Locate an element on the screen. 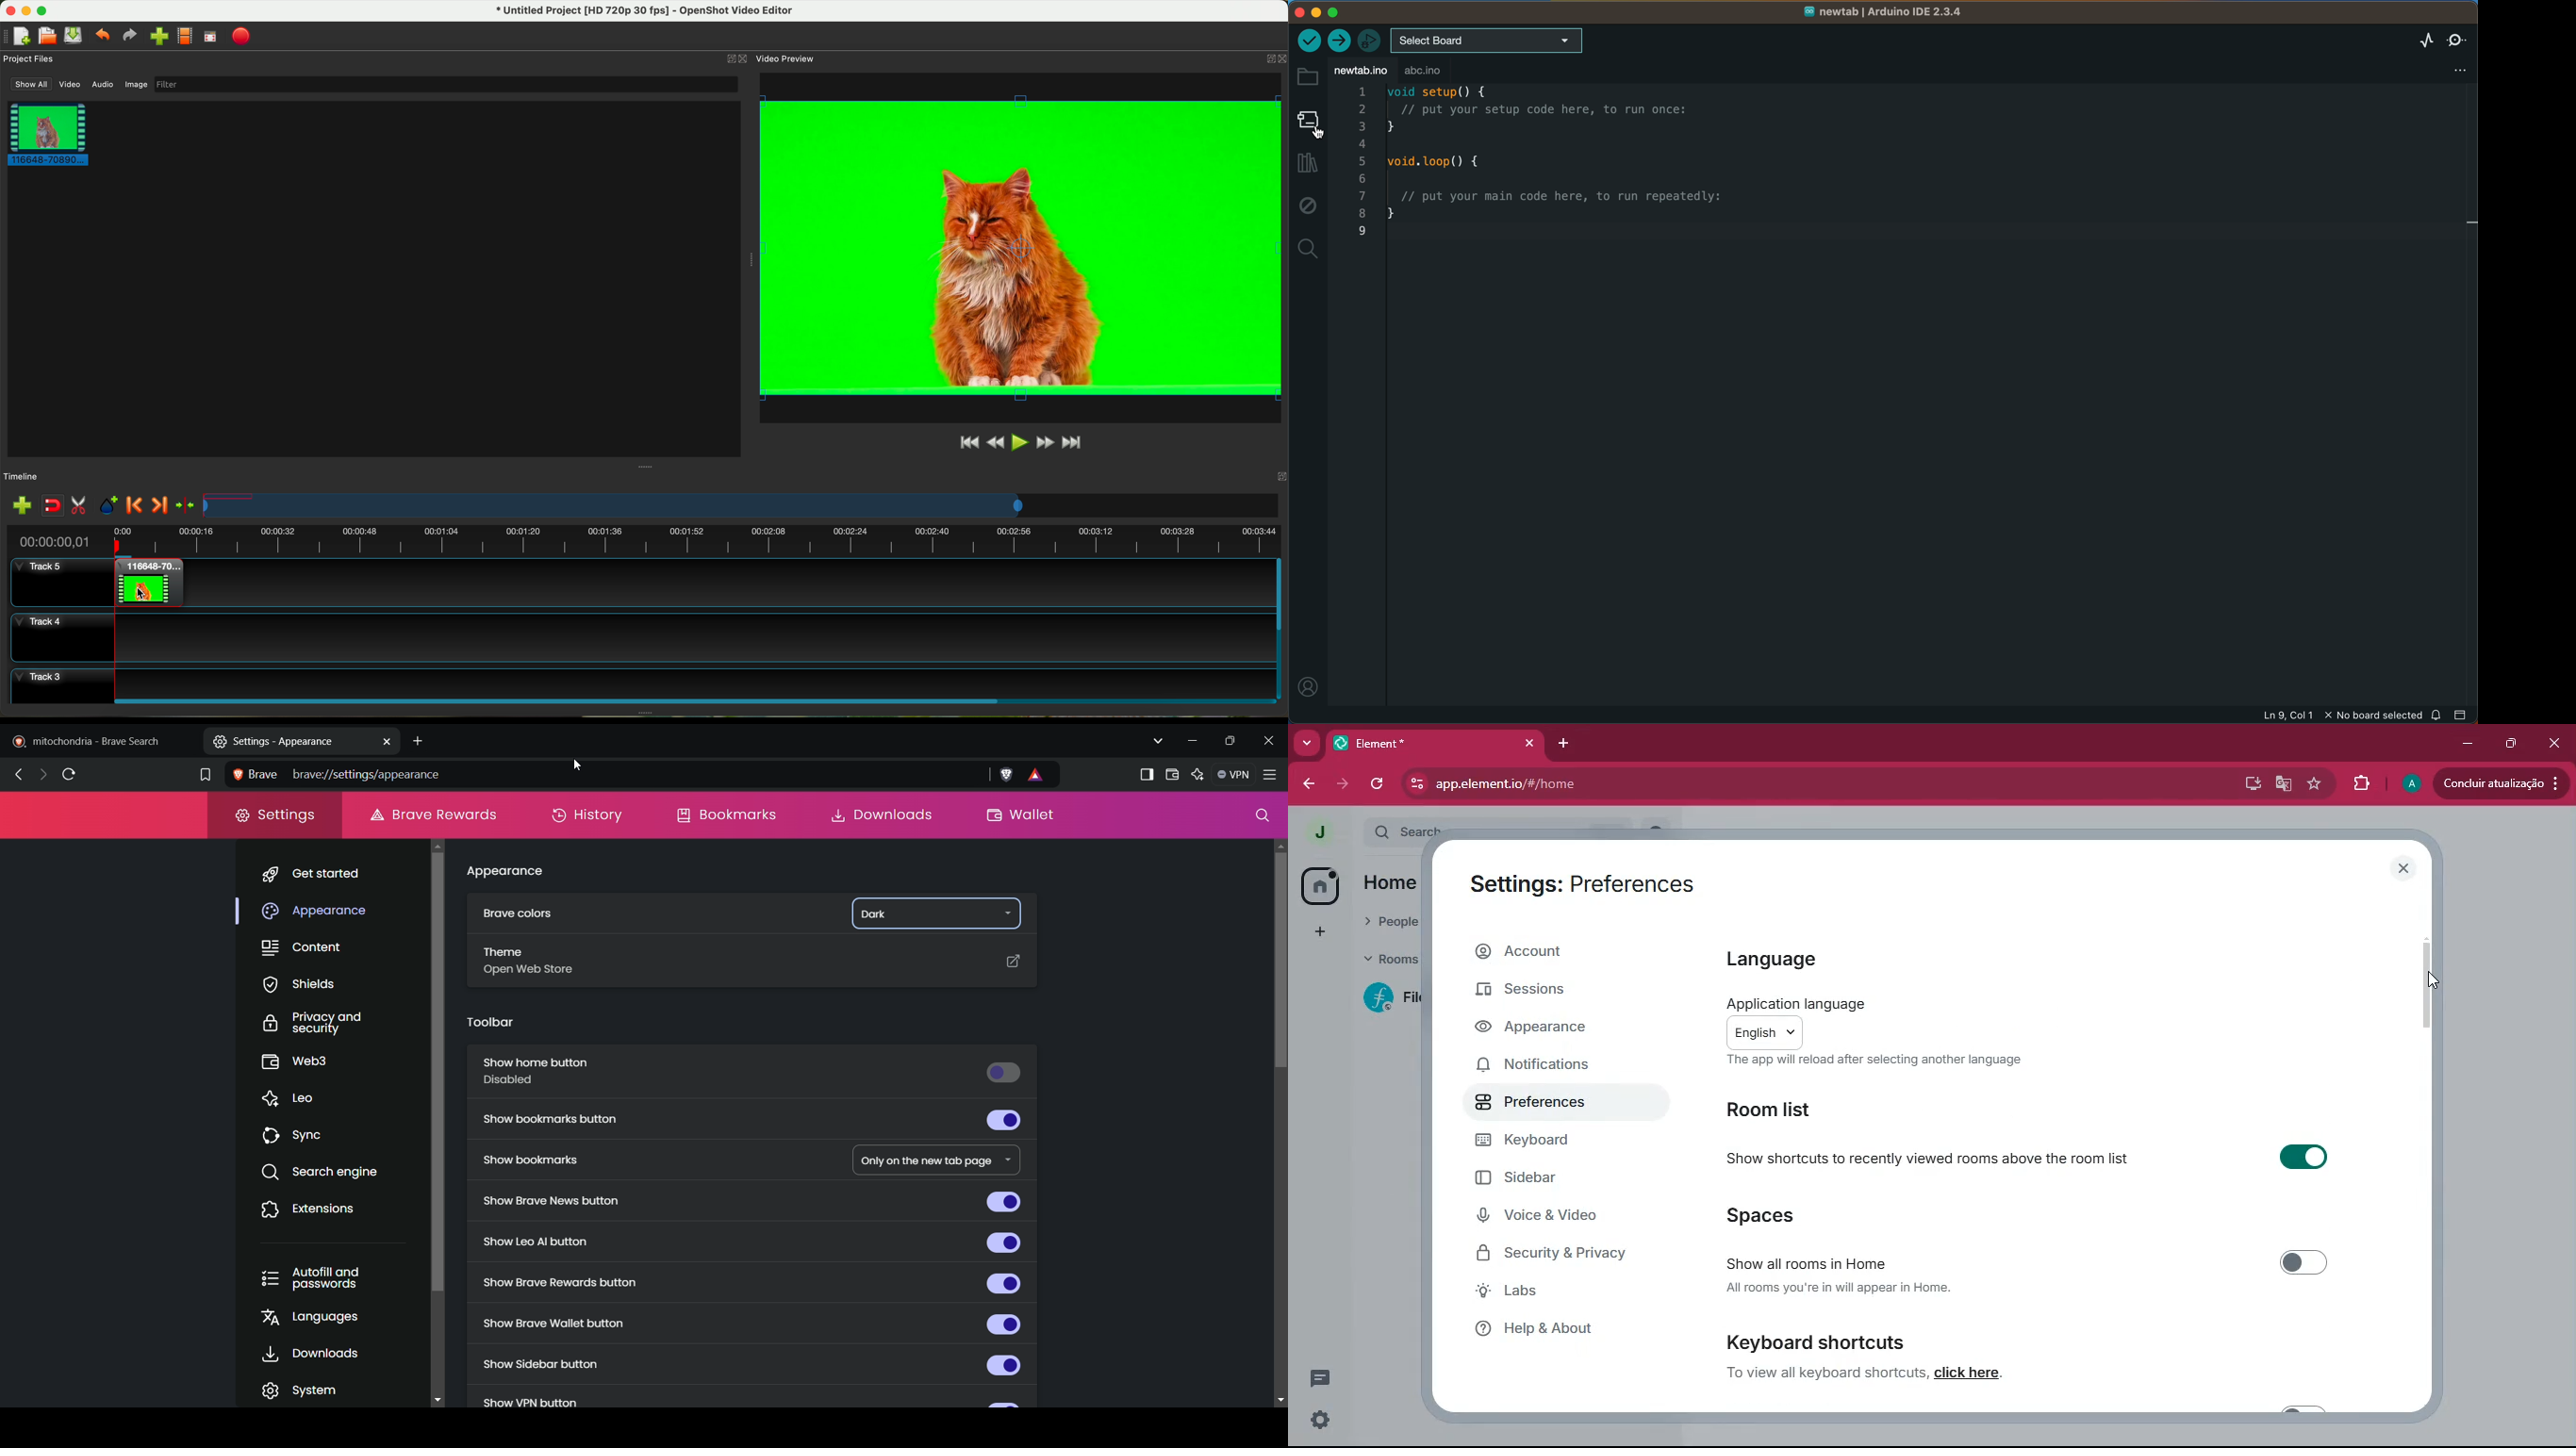 The height and width of the screenshot is (1456, 2576). application language is located at coordinates (1797, 1003).